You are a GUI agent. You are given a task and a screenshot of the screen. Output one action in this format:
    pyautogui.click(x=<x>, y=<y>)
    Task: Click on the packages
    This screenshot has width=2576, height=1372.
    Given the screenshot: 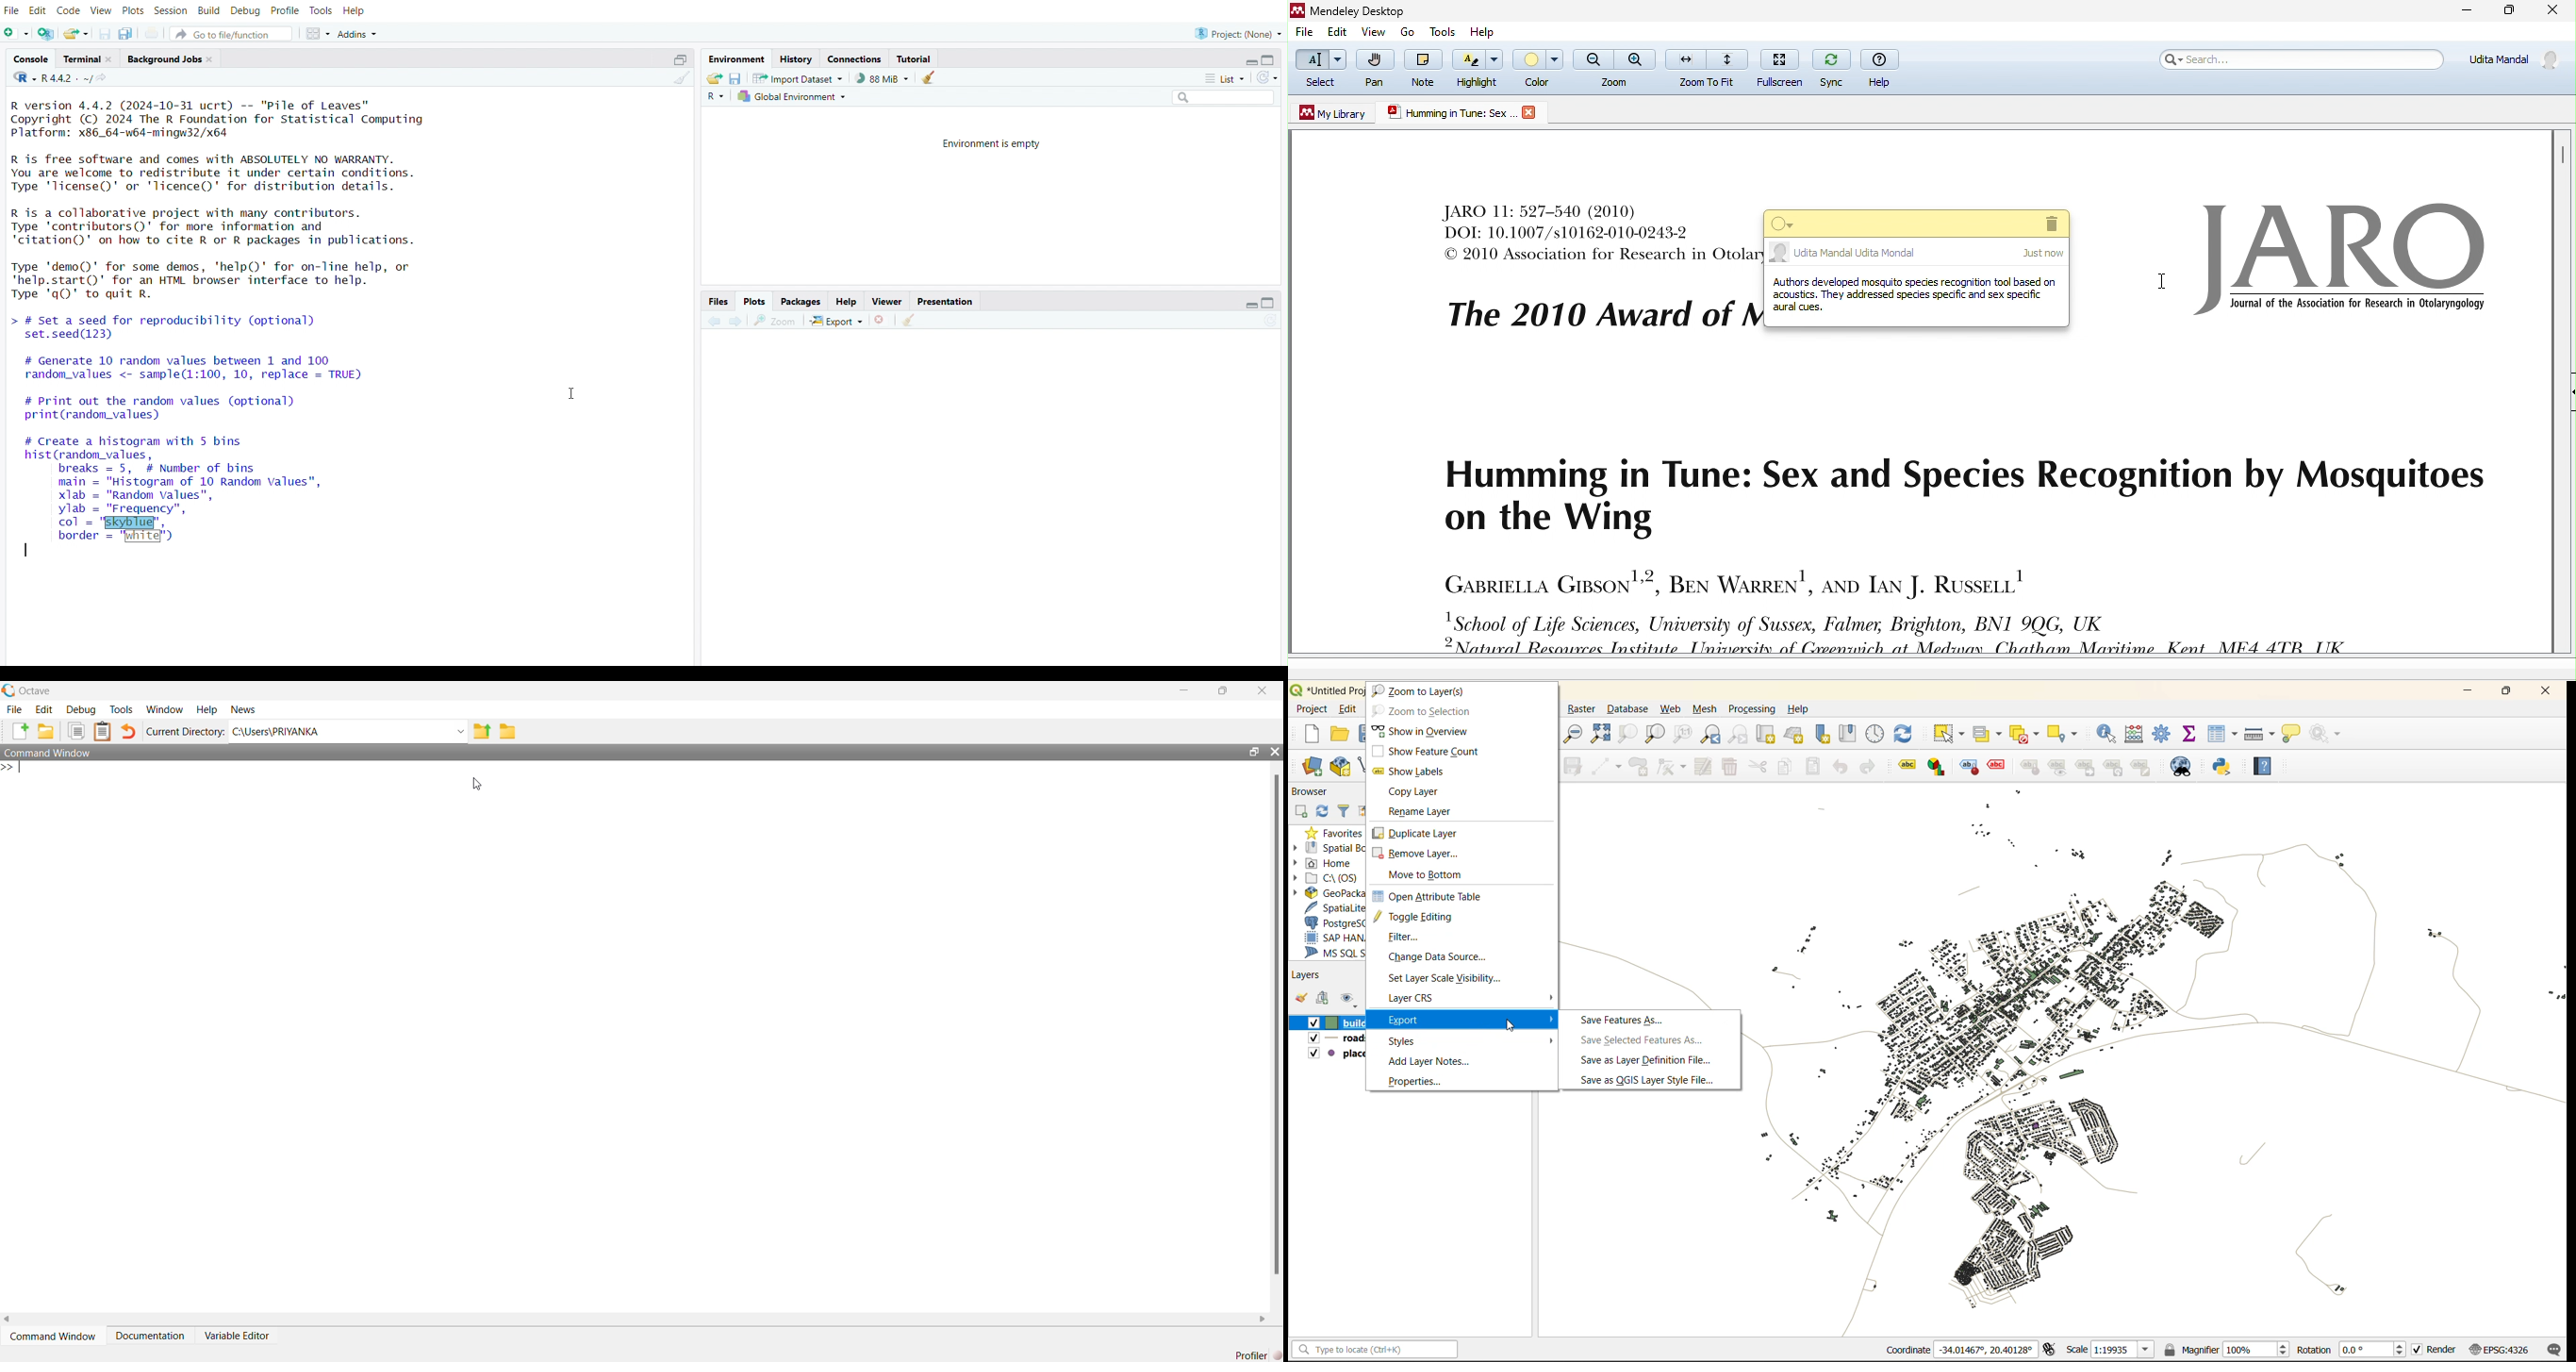 What is the action you would take?
    pyautogui.click(x=800, y=301)
    